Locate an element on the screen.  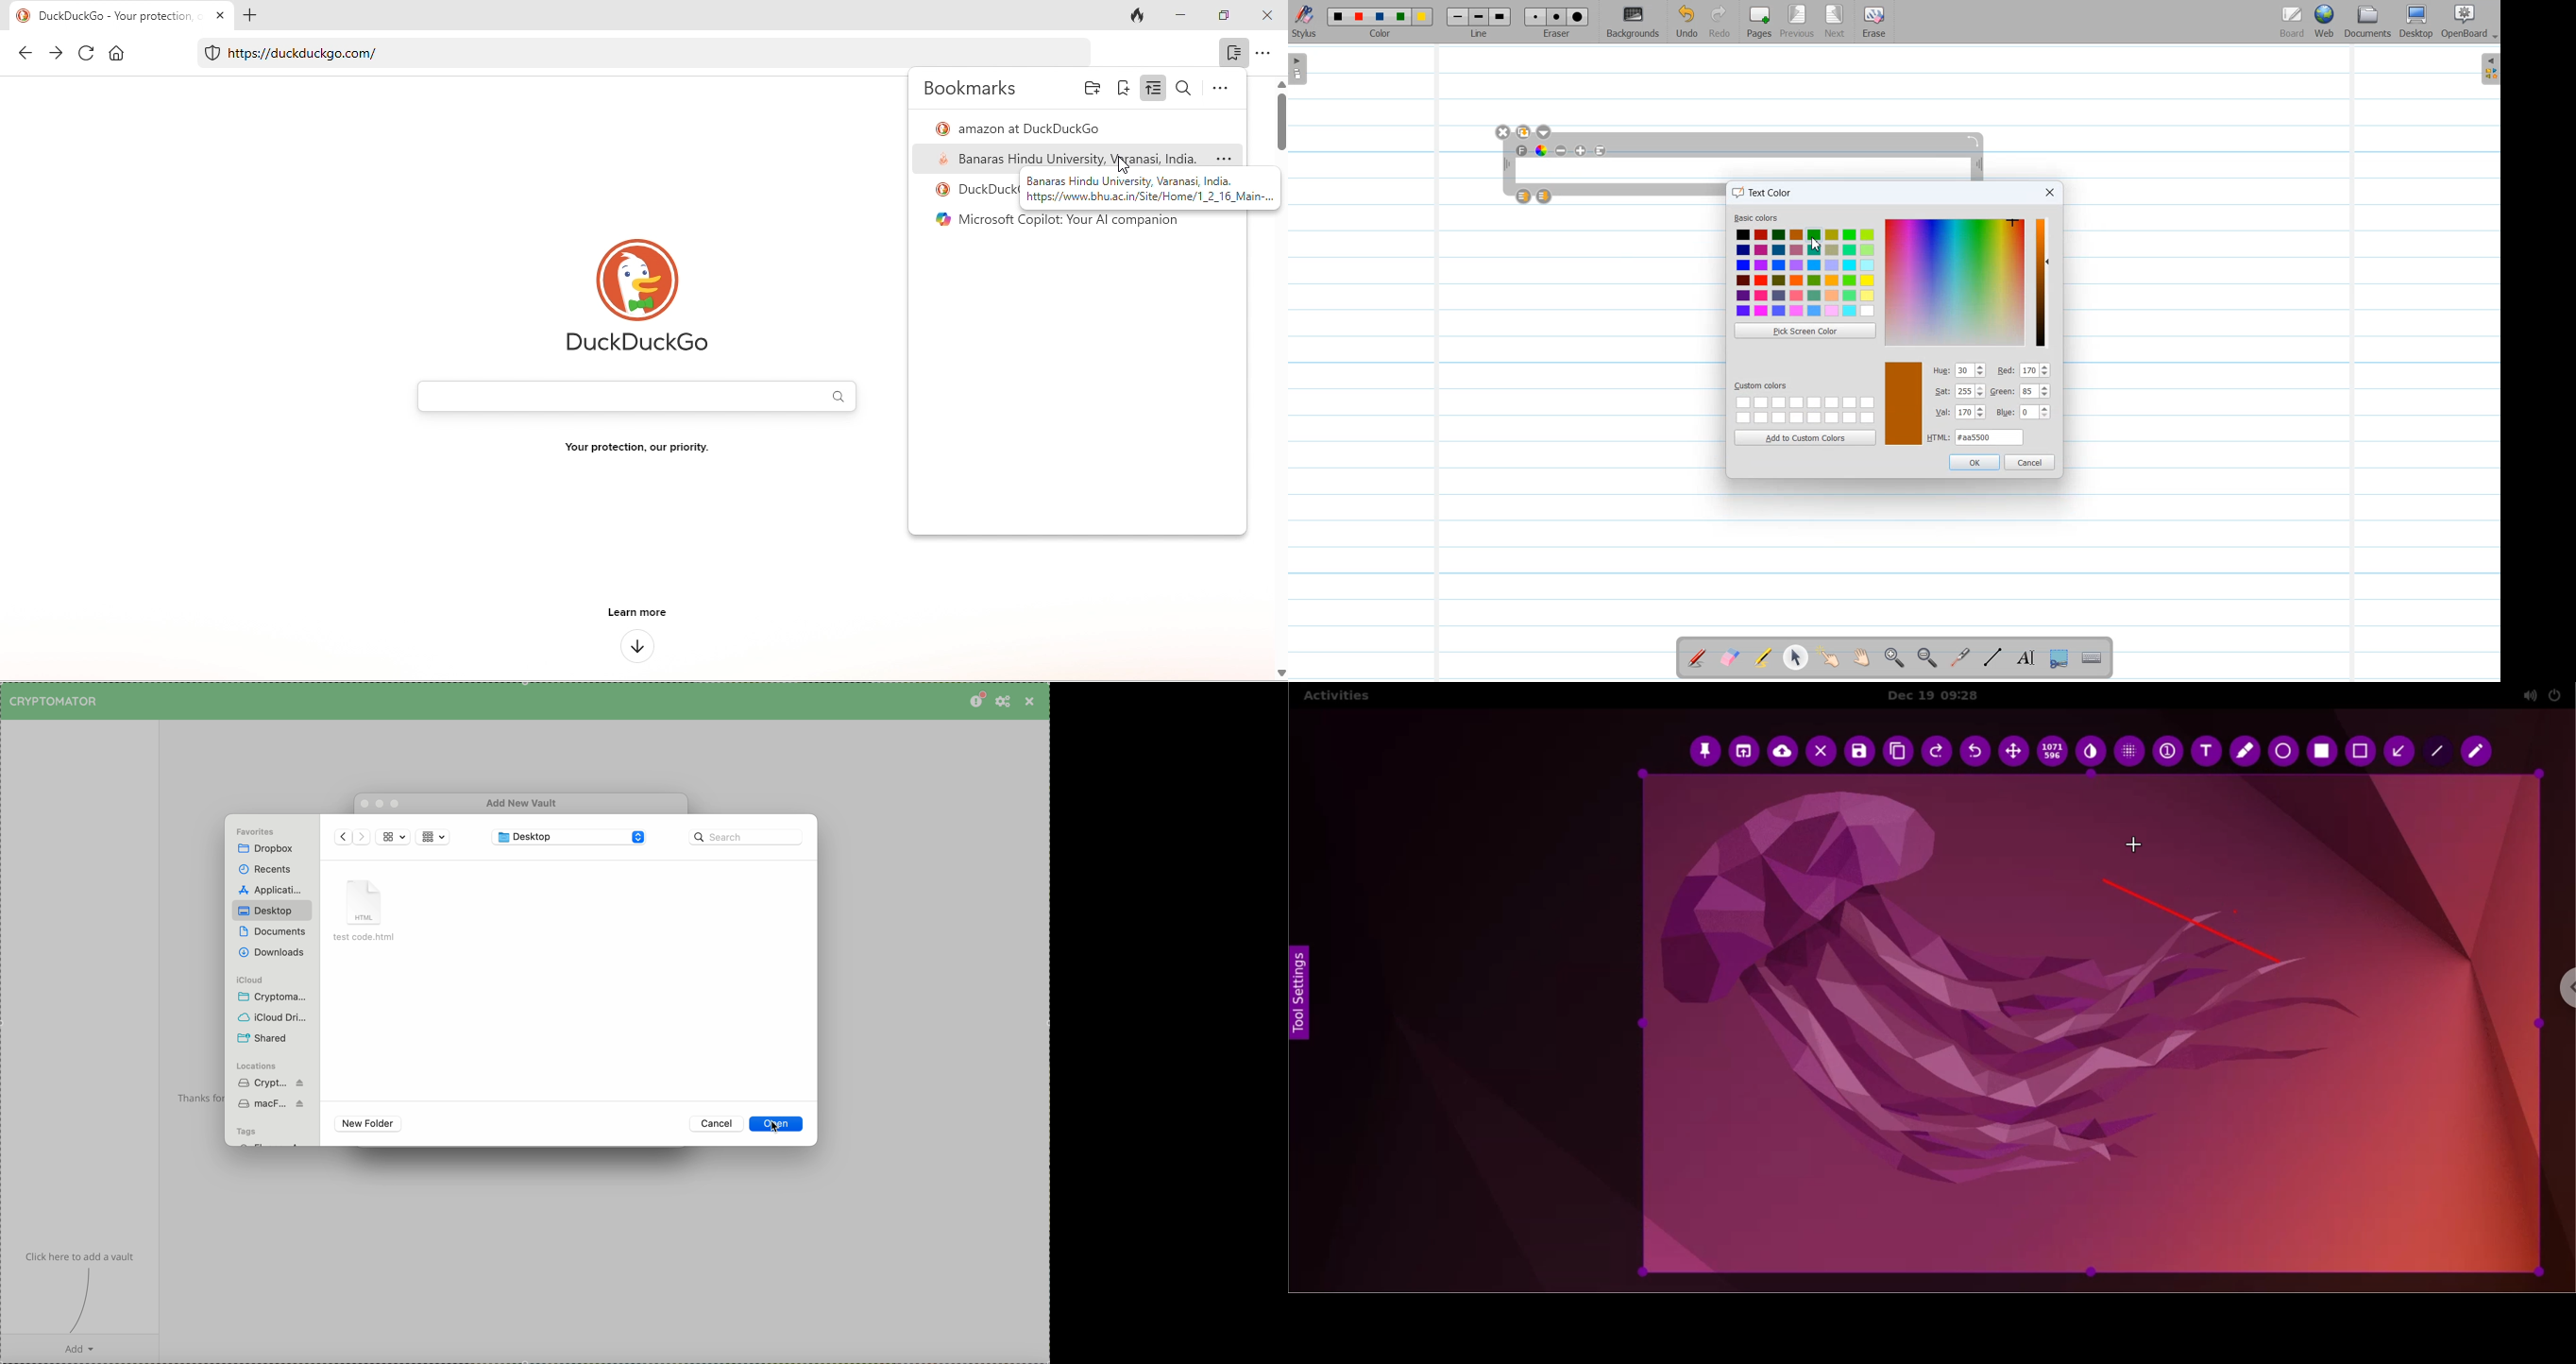
Scroll Page is located at coordinates (1862, 659).